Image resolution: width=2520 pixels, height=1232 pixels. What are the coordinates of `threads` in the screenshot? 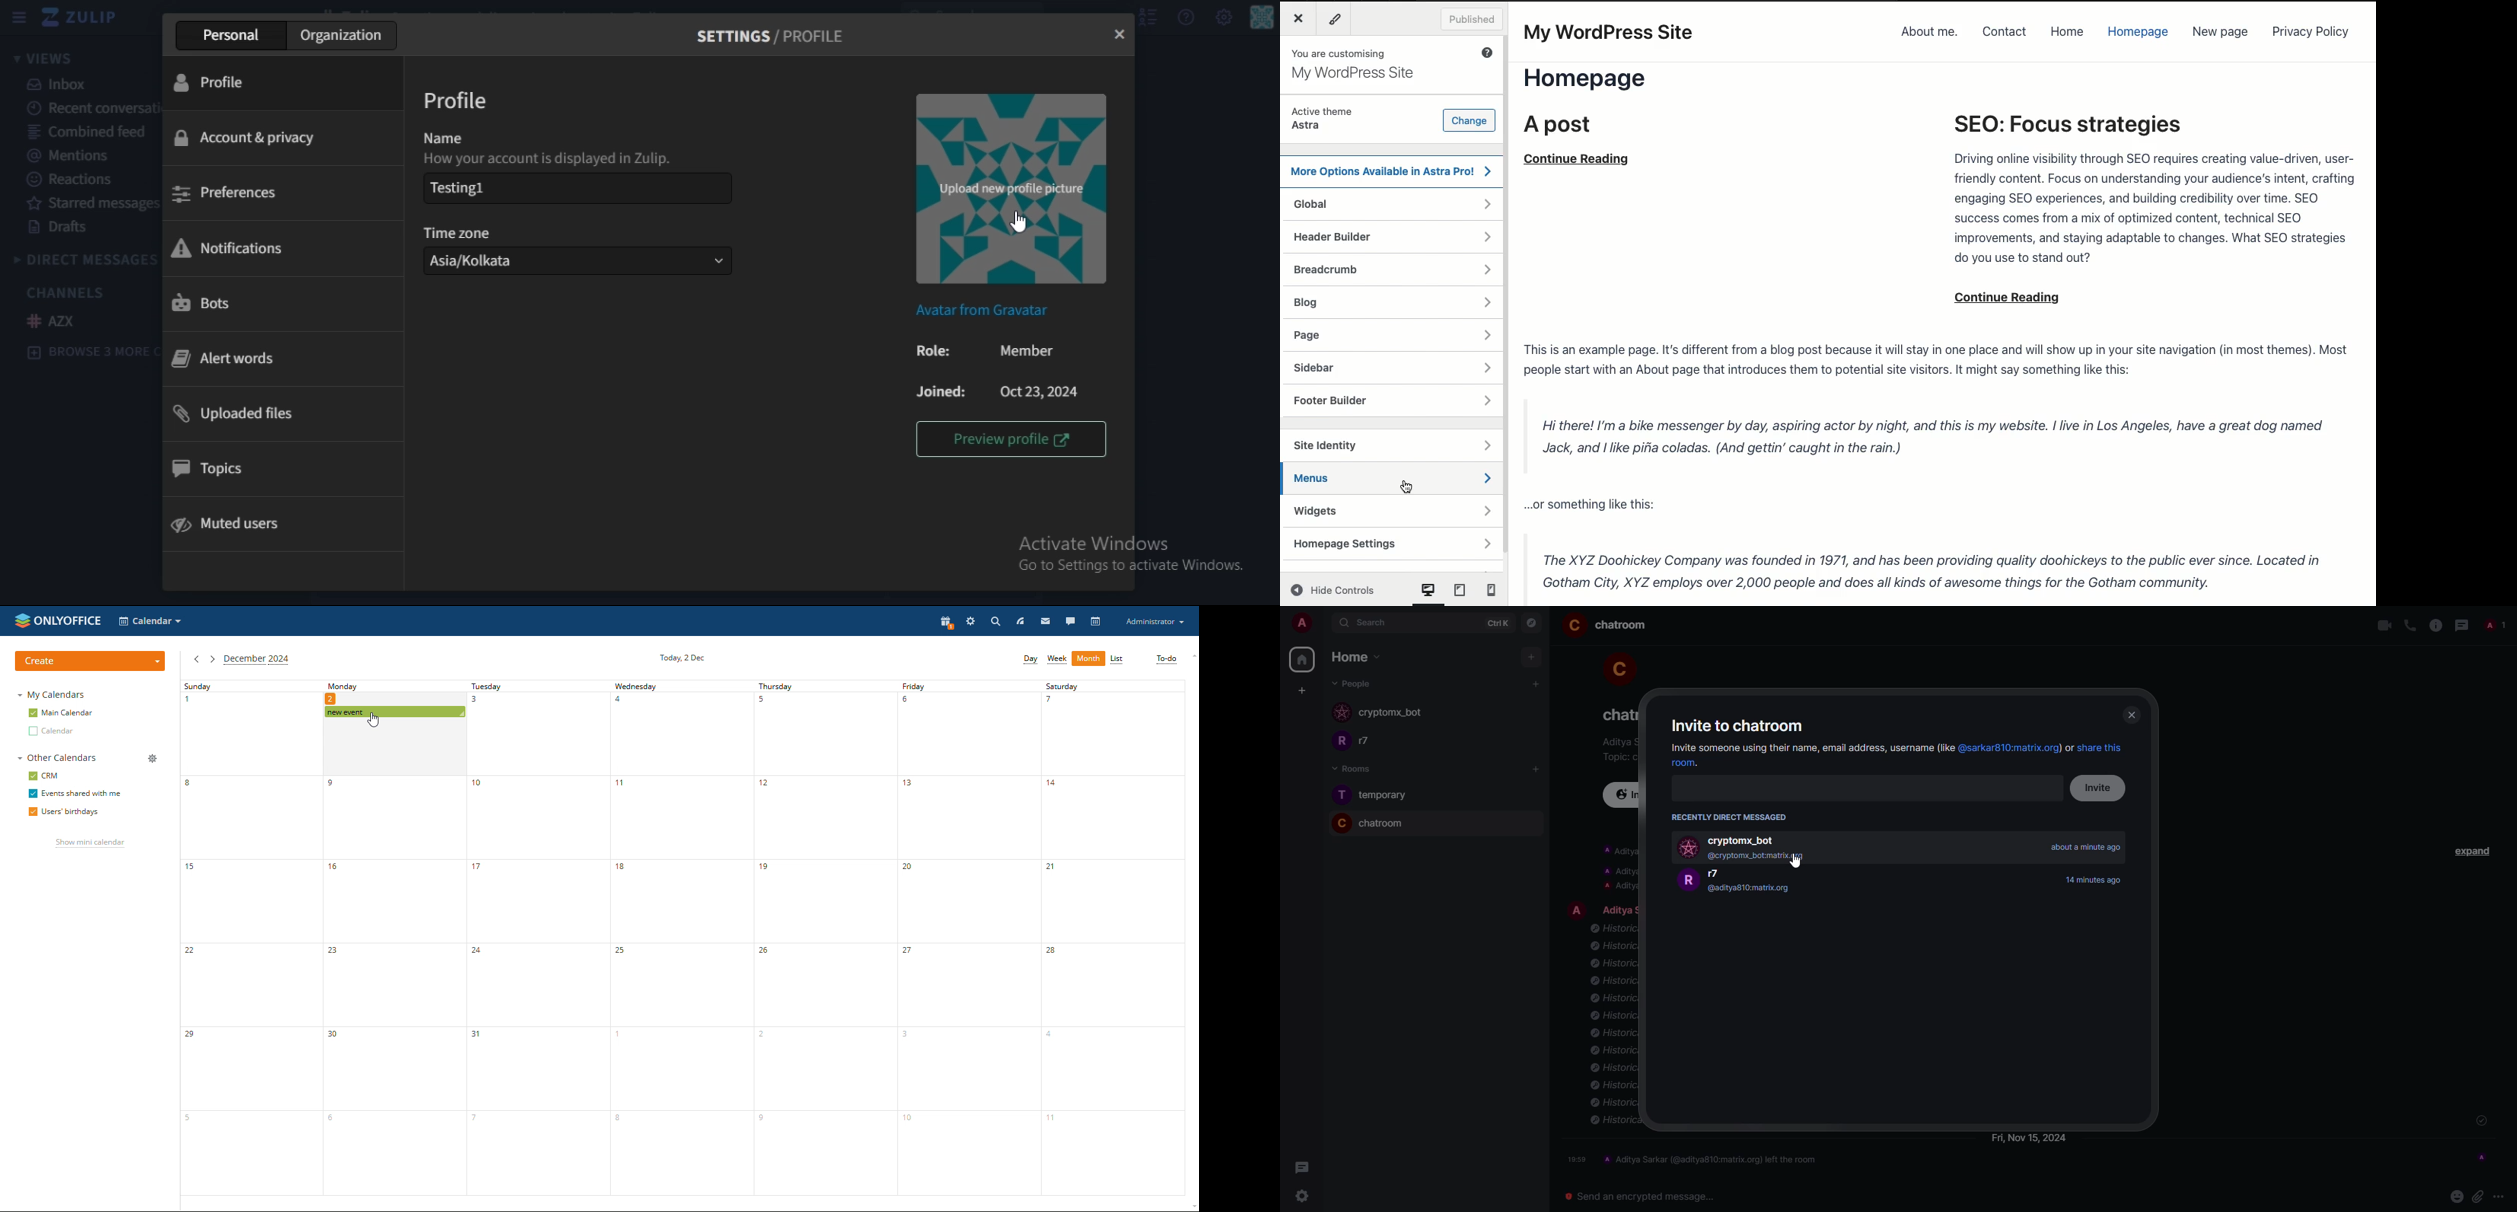 It's located at (2462, 625).